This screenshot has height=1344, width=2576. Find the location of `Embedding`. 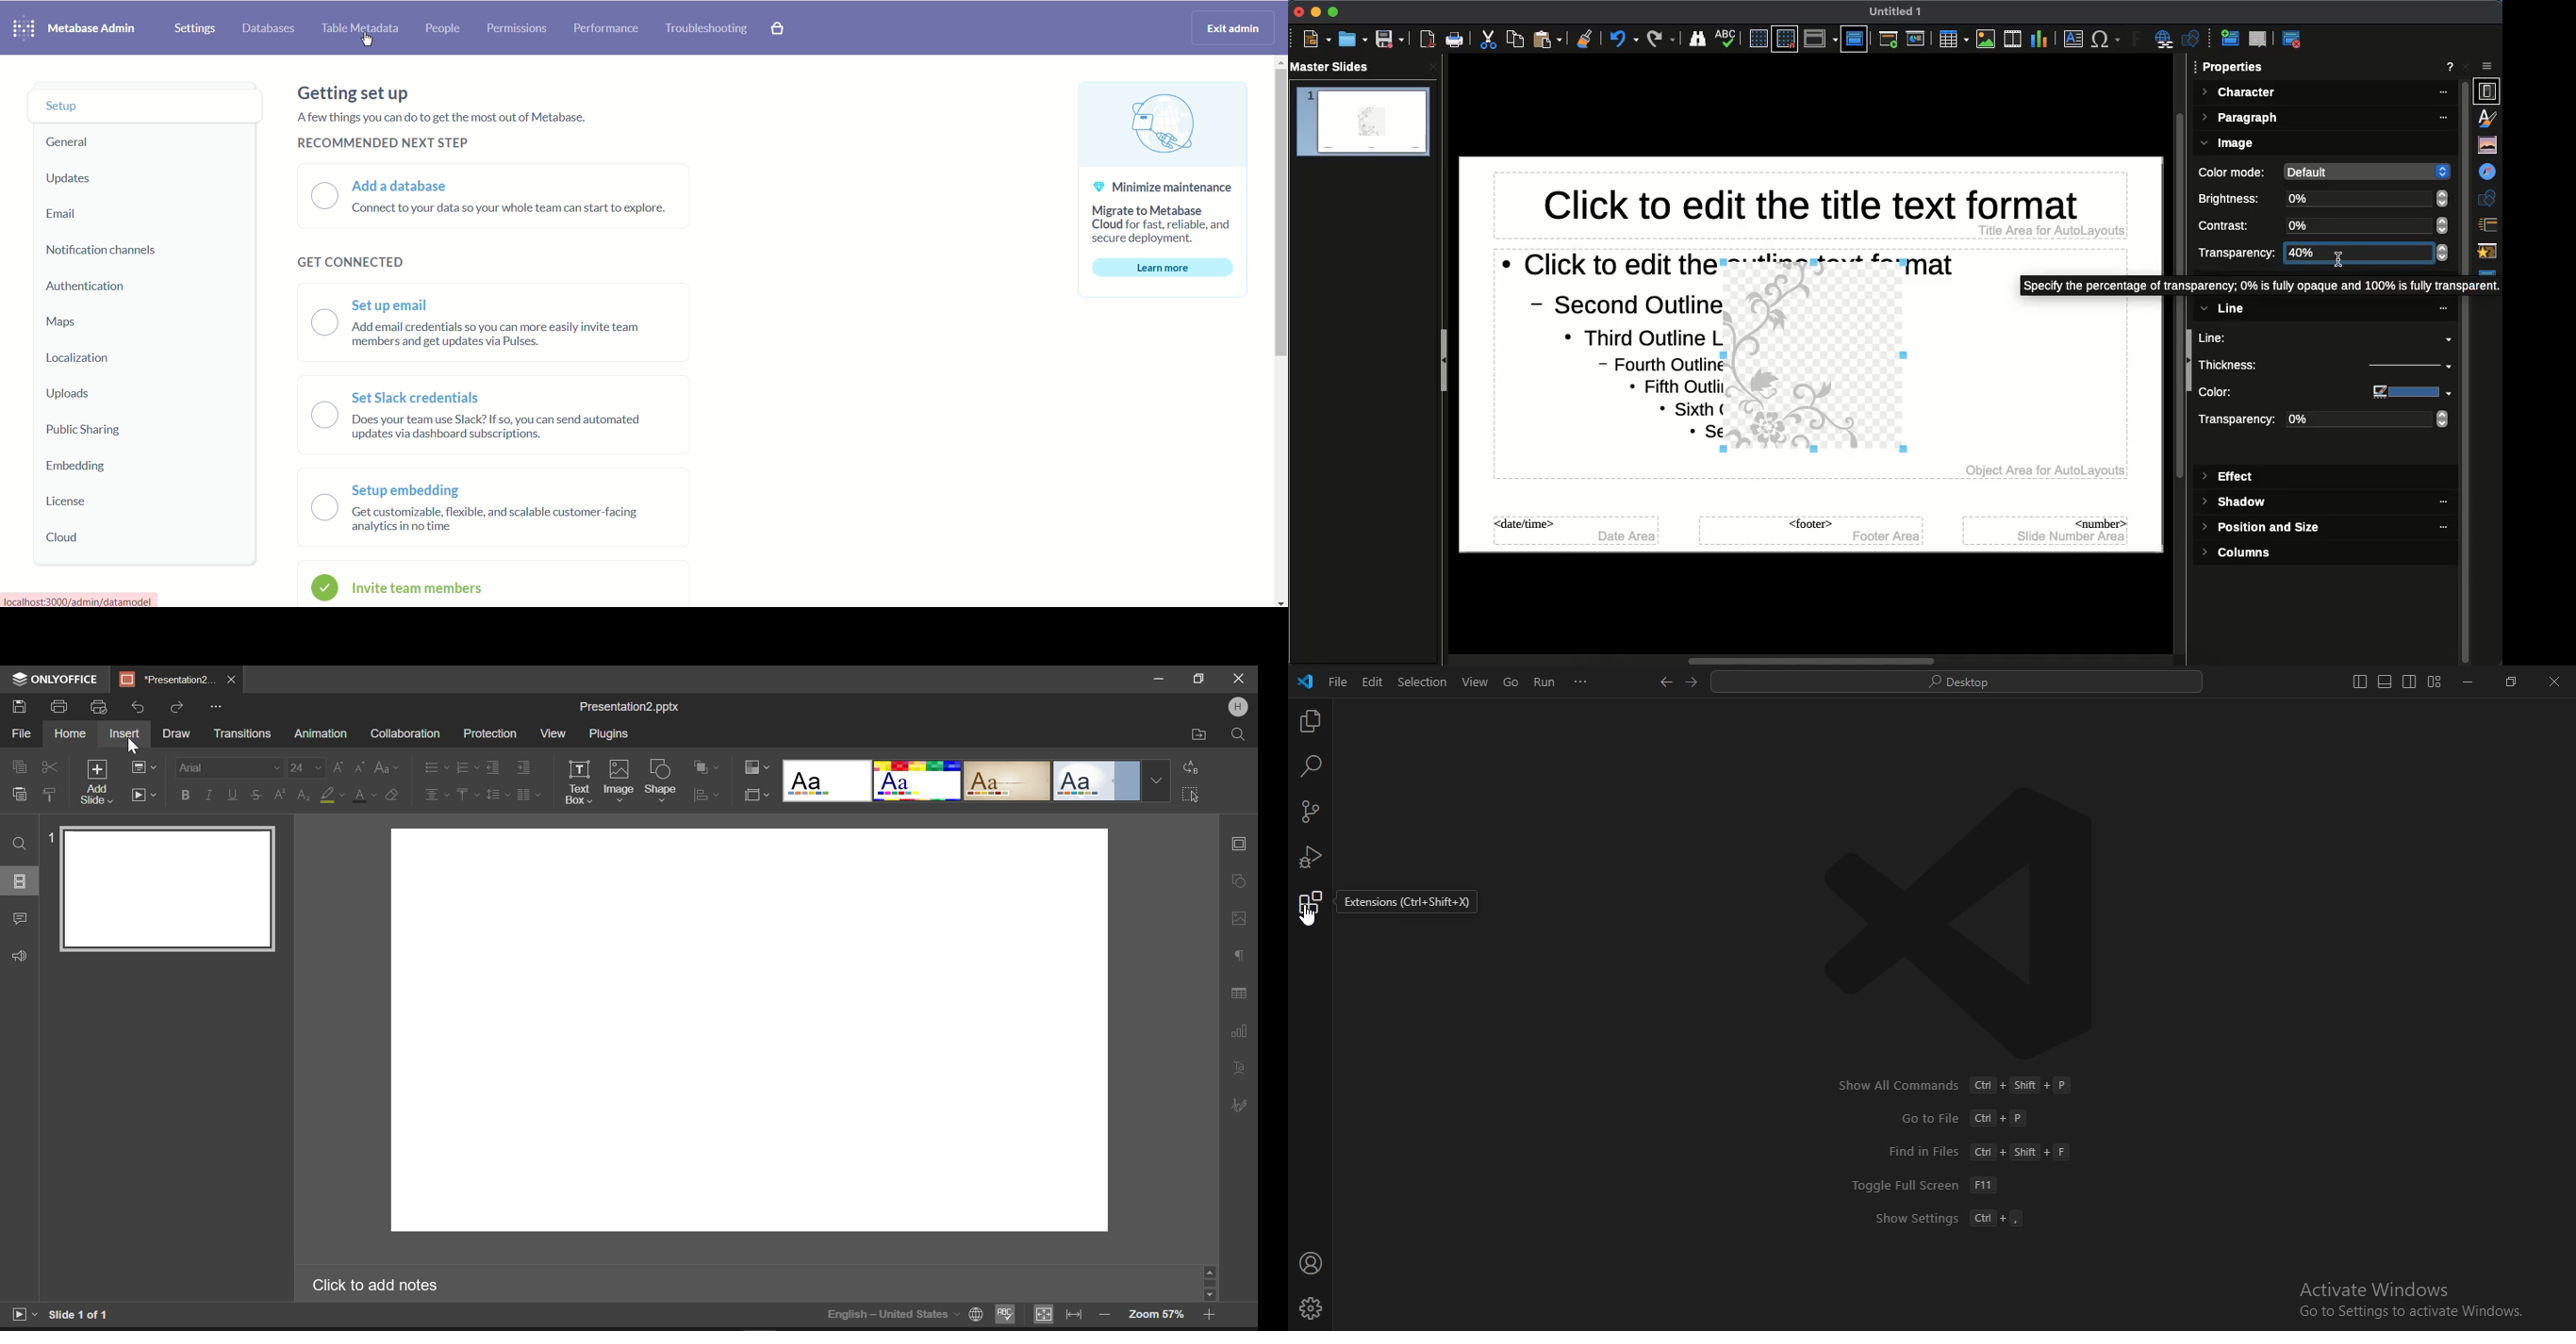

Embedding is located at coordinates (132, 463).